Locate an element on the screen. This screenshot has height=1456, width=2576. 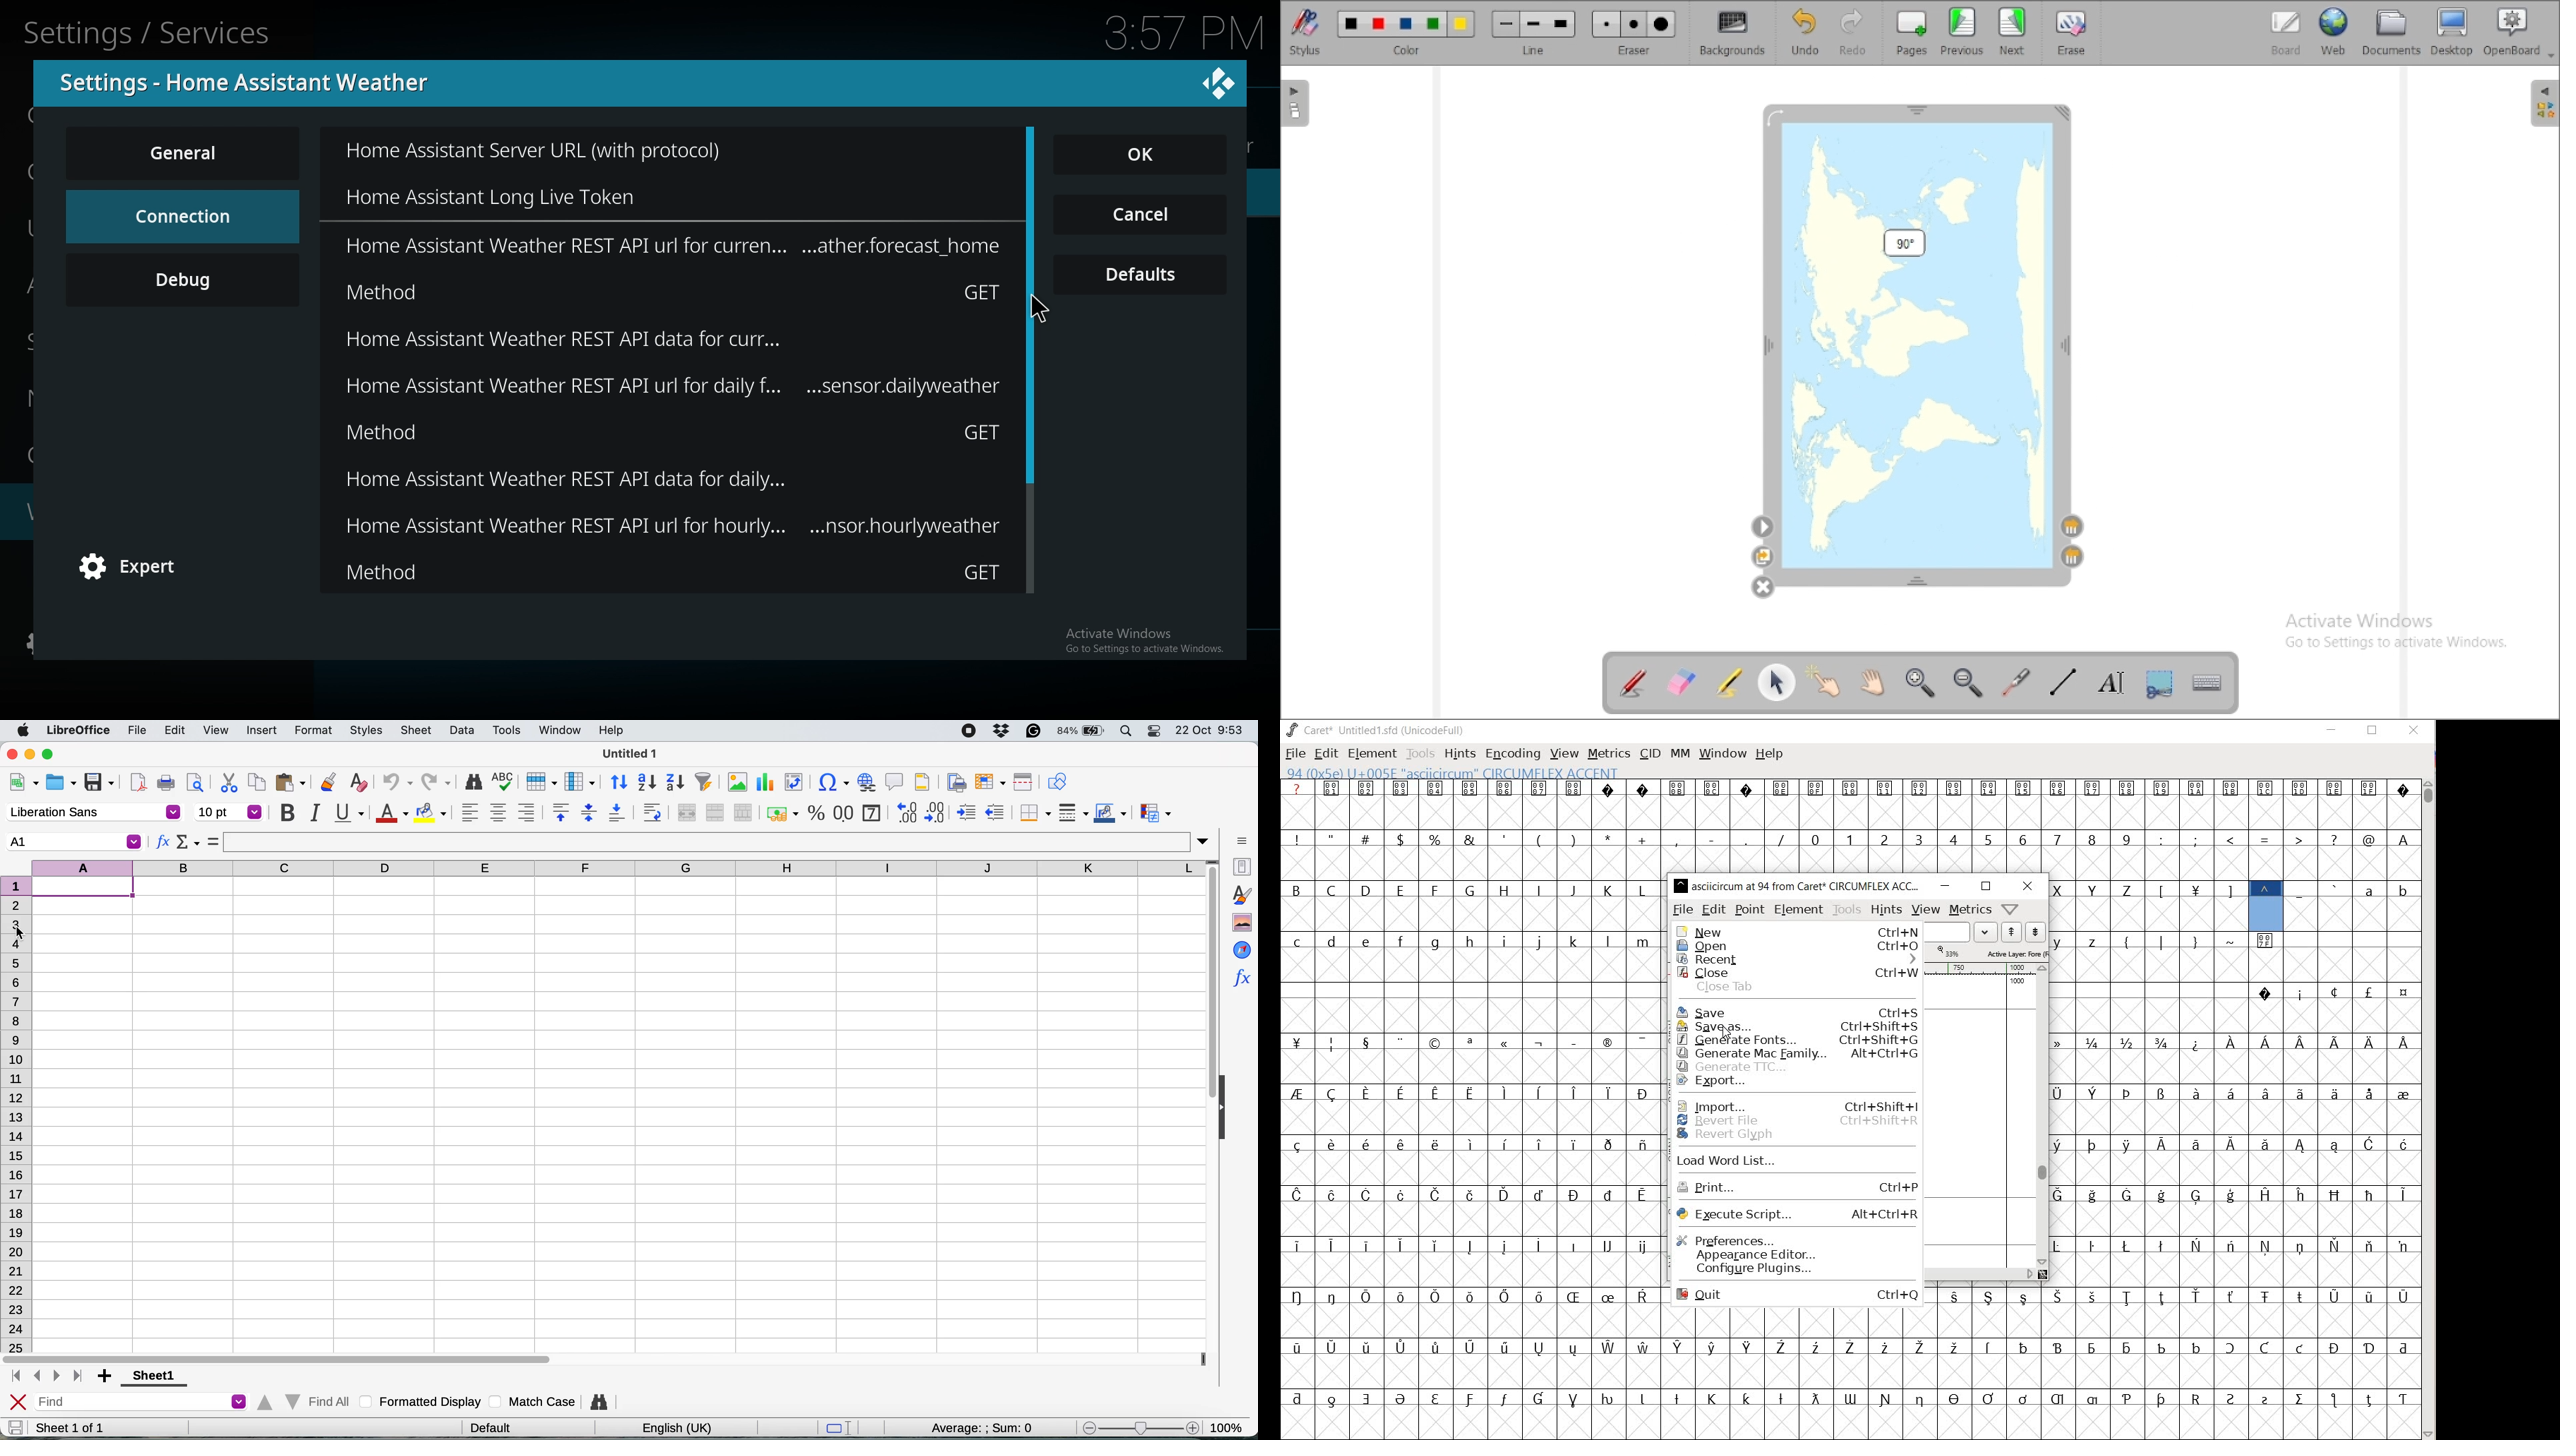
eraser is located at coordinates (1634, 33).